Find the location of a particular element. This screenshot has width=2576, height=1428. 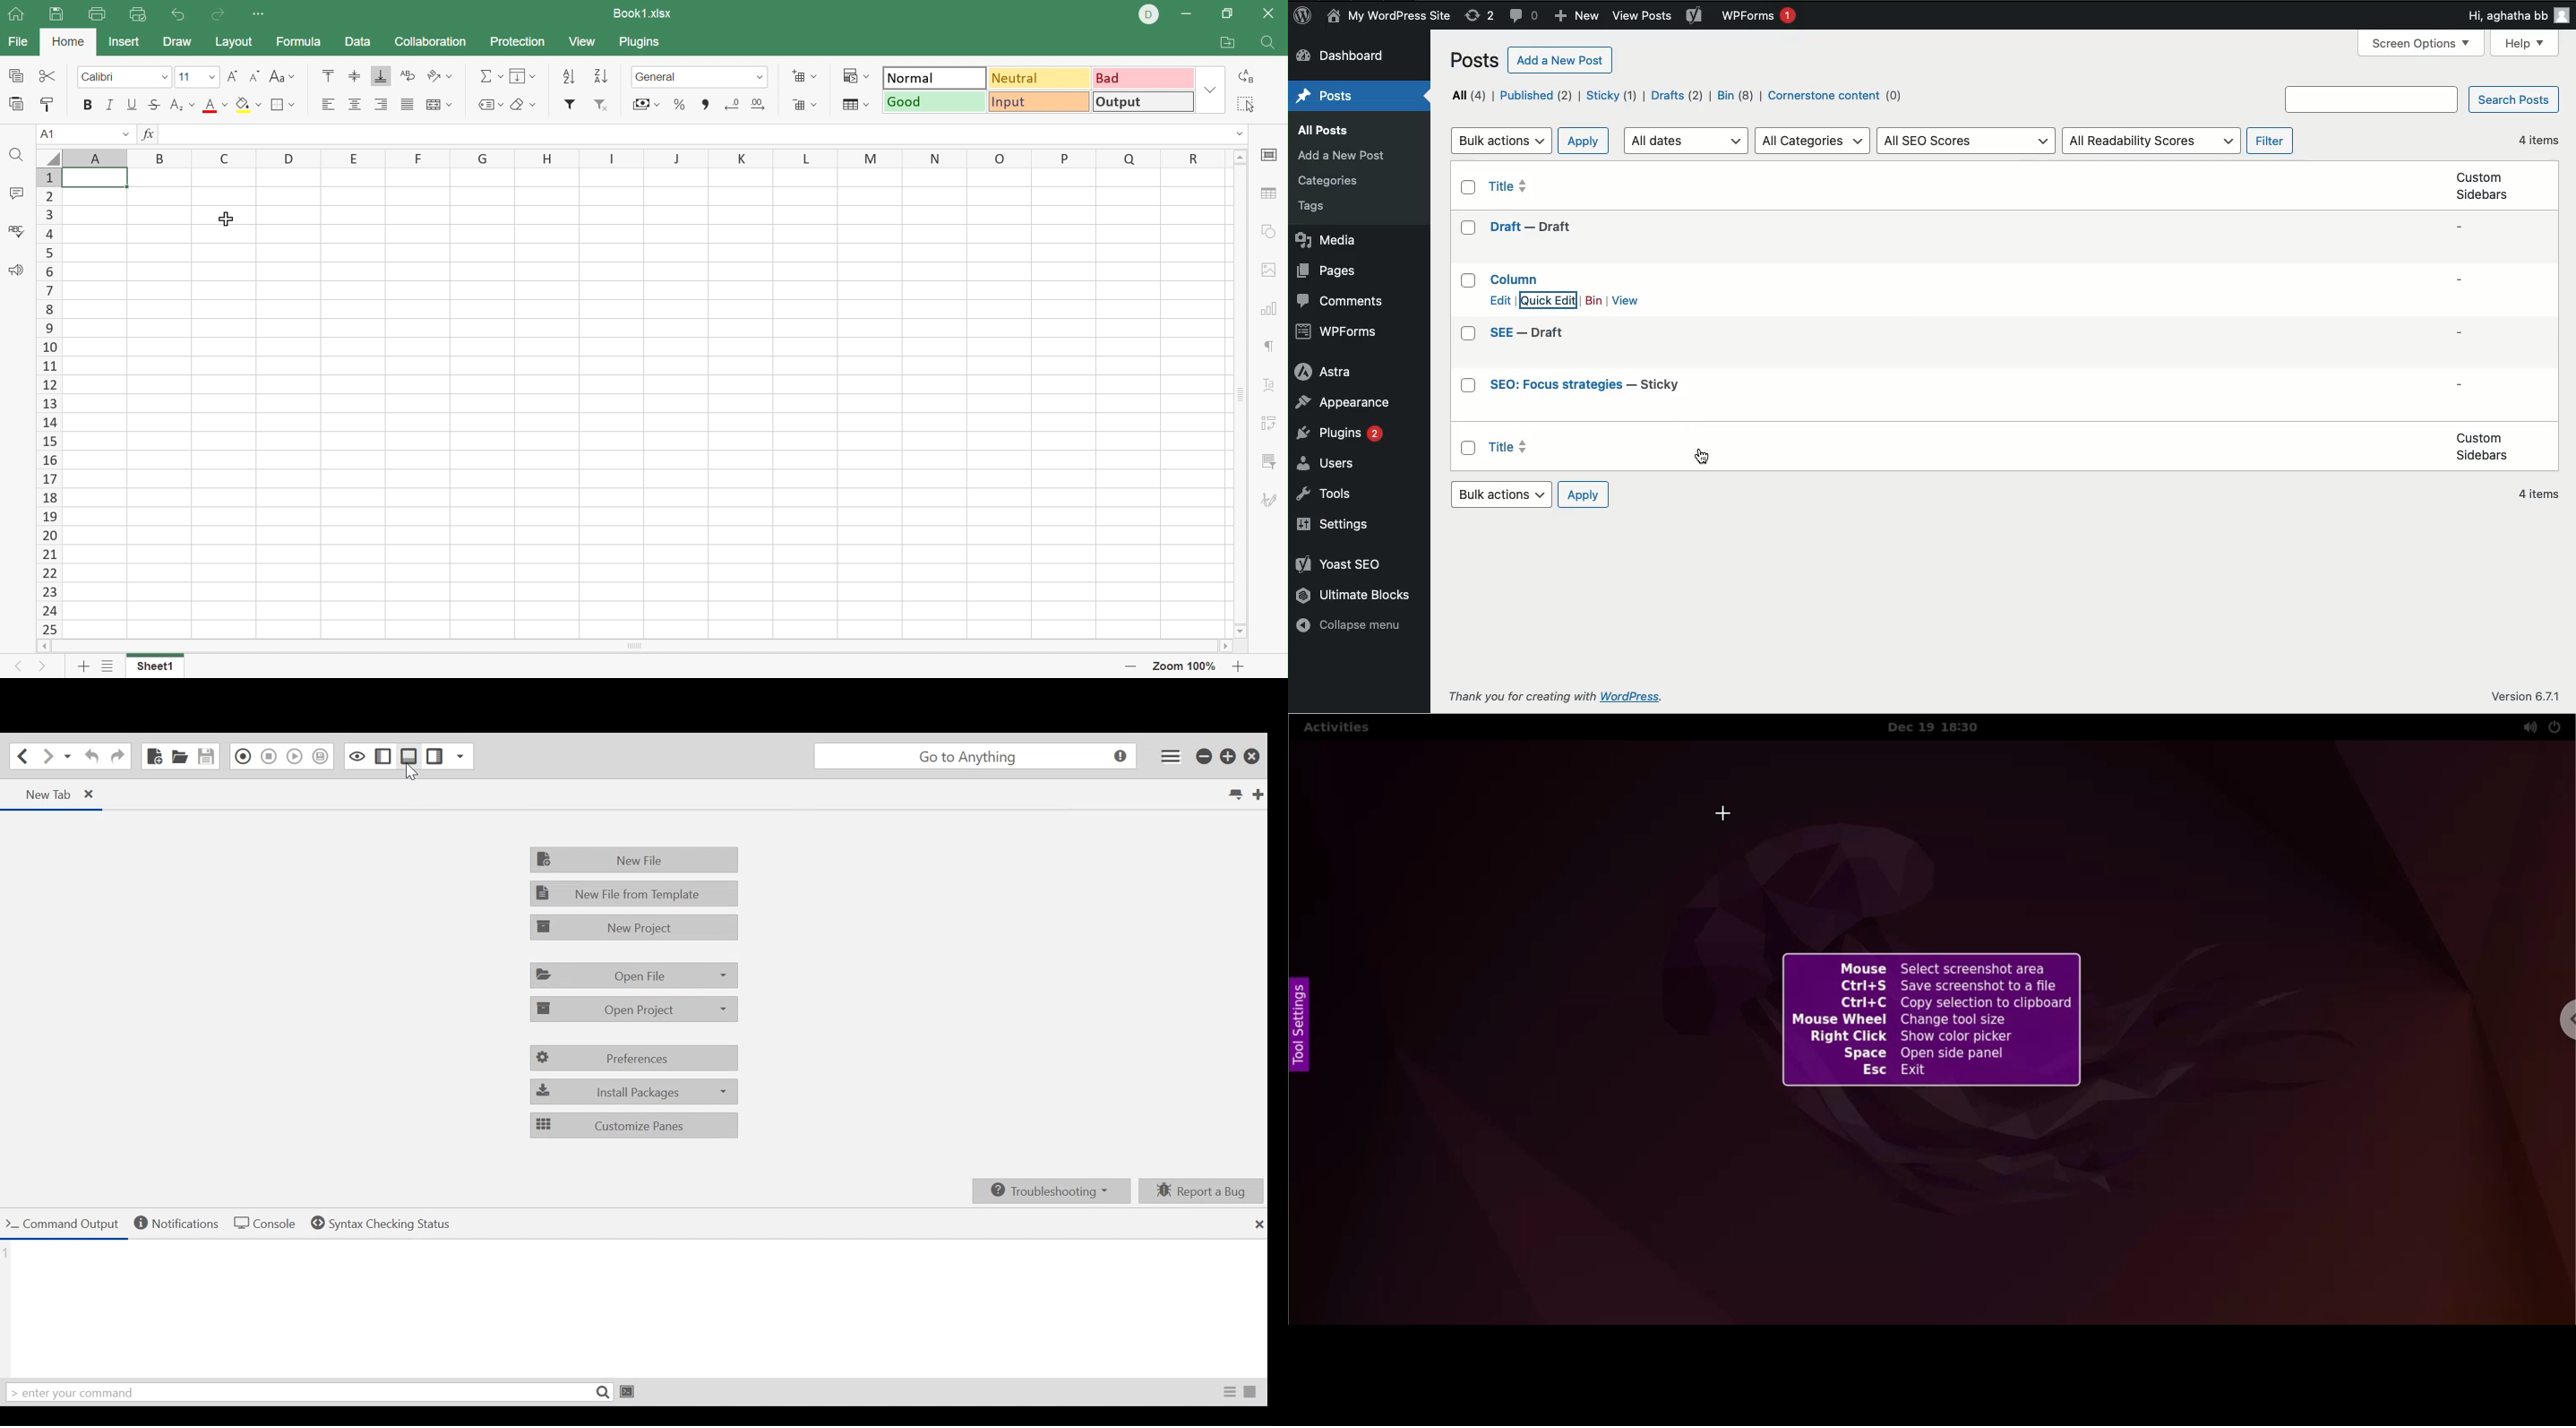

Strikethrough is located at coordinates (154, 105).